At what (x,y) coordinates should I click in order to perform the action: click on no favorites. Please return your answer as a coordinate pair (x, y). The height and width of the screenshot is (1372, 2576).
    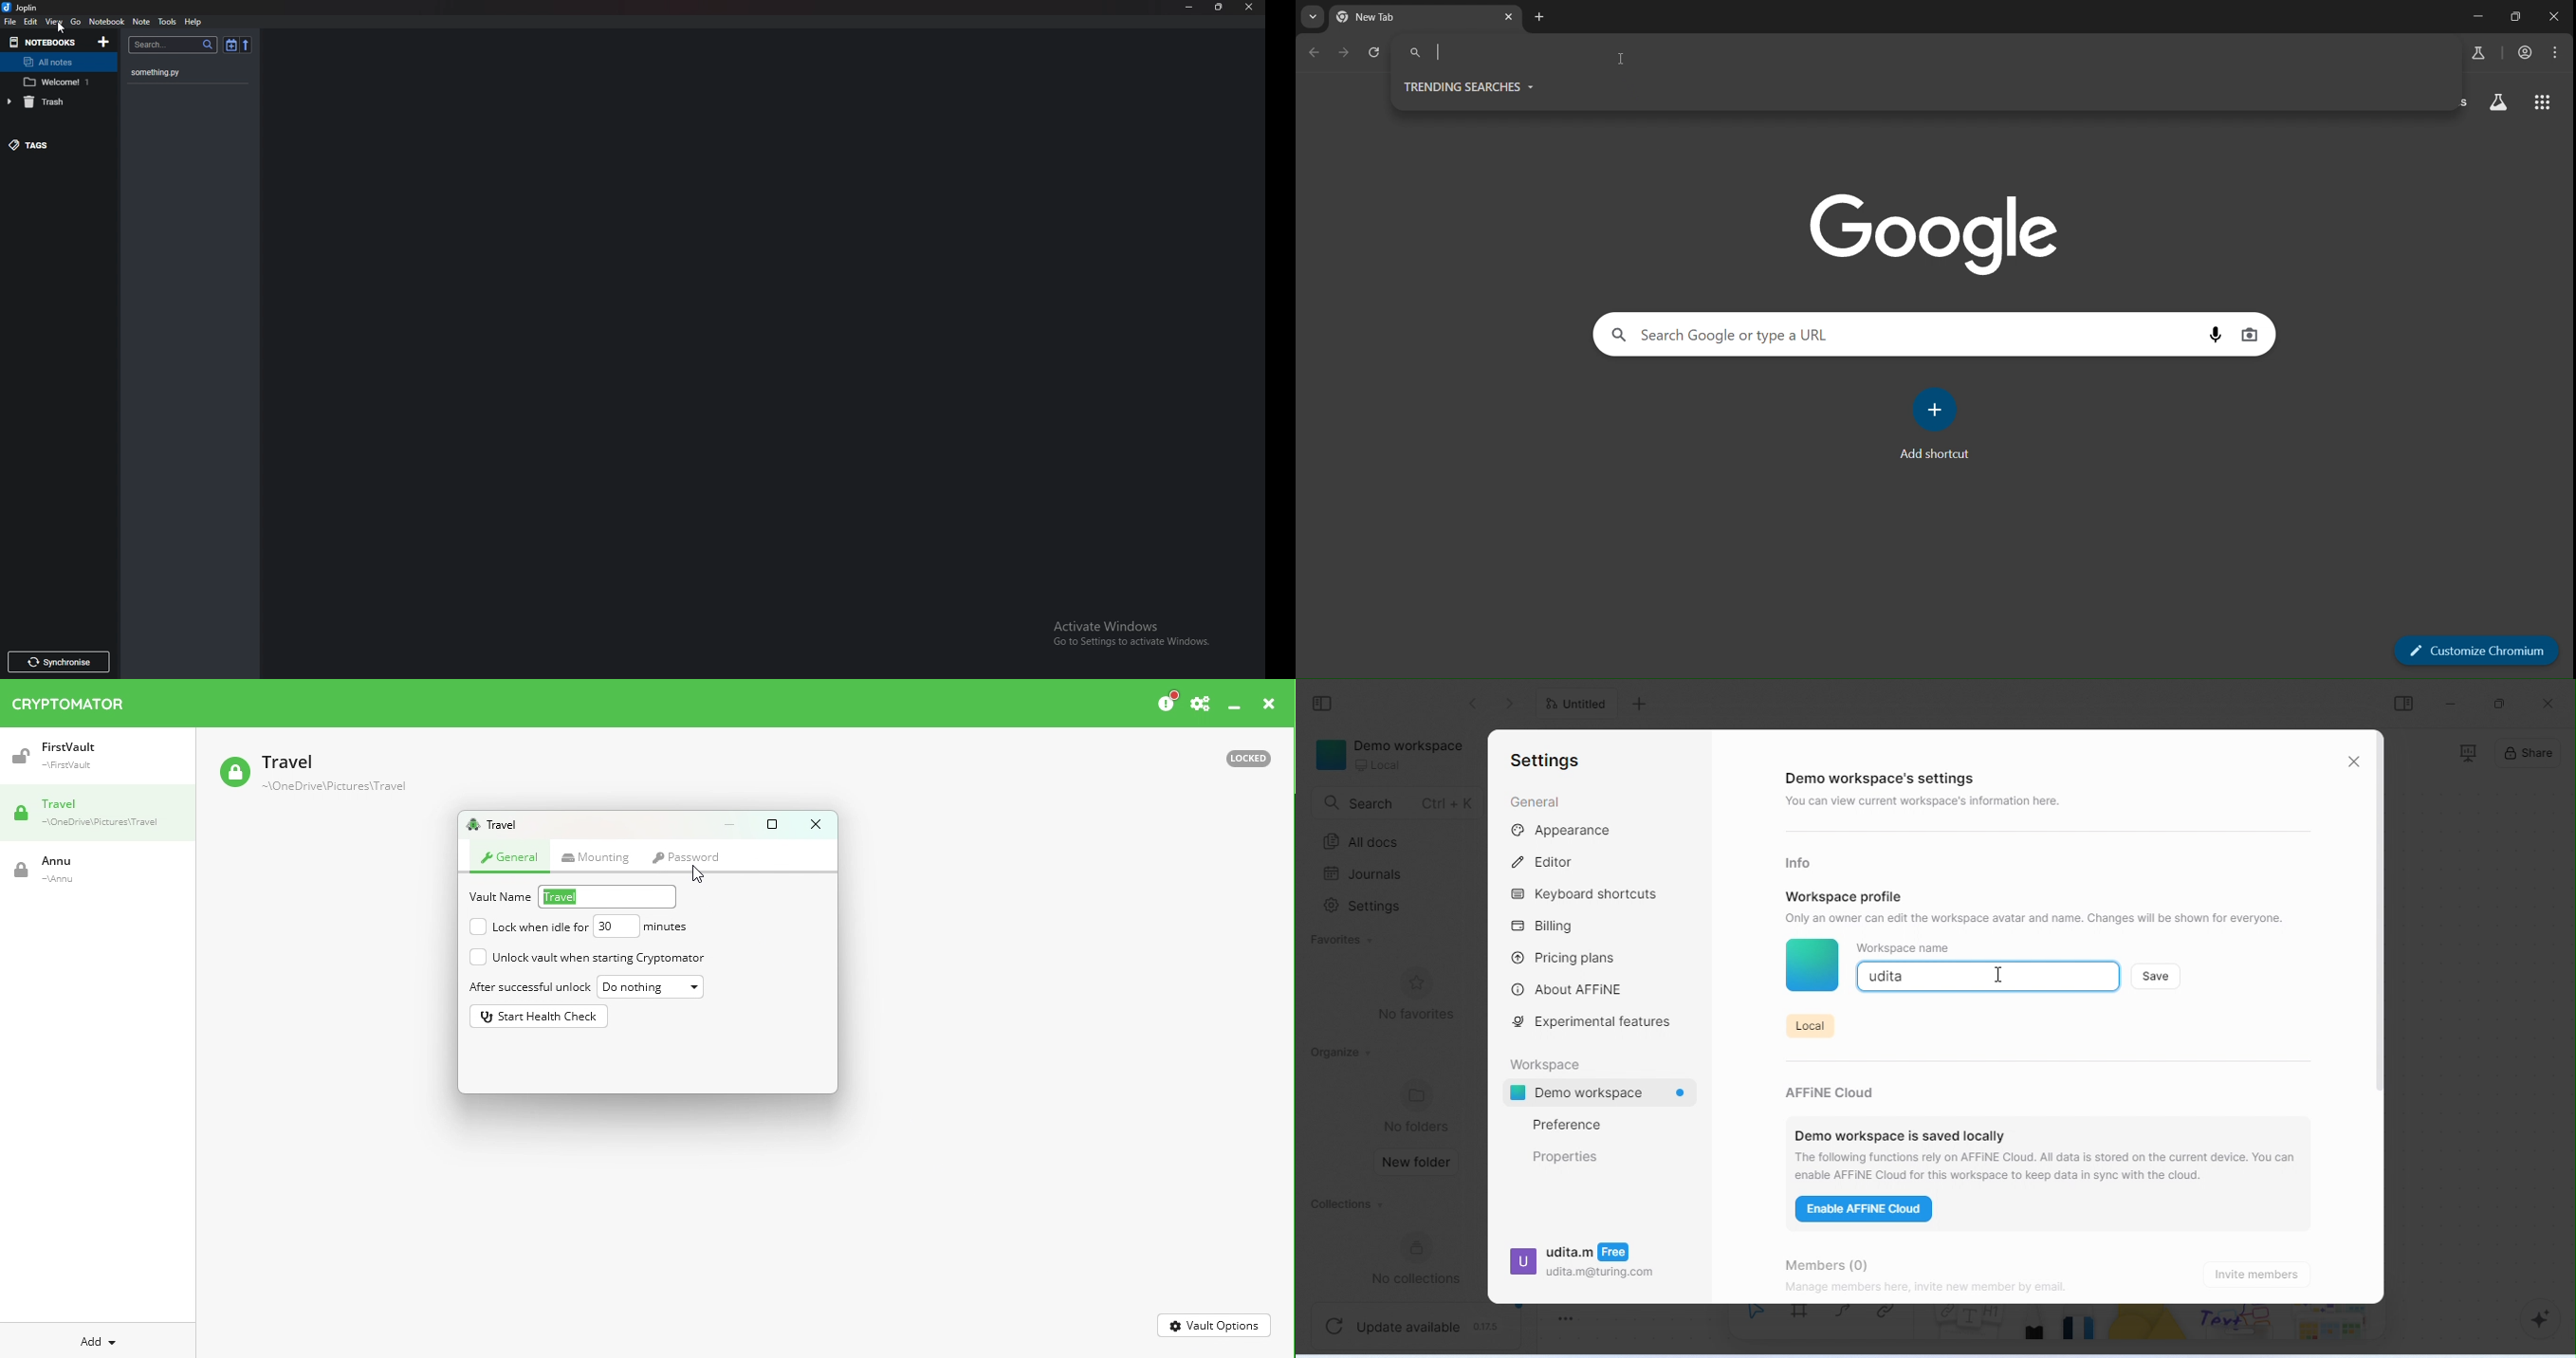
    Looking at the image, I should click on (1416, 995).